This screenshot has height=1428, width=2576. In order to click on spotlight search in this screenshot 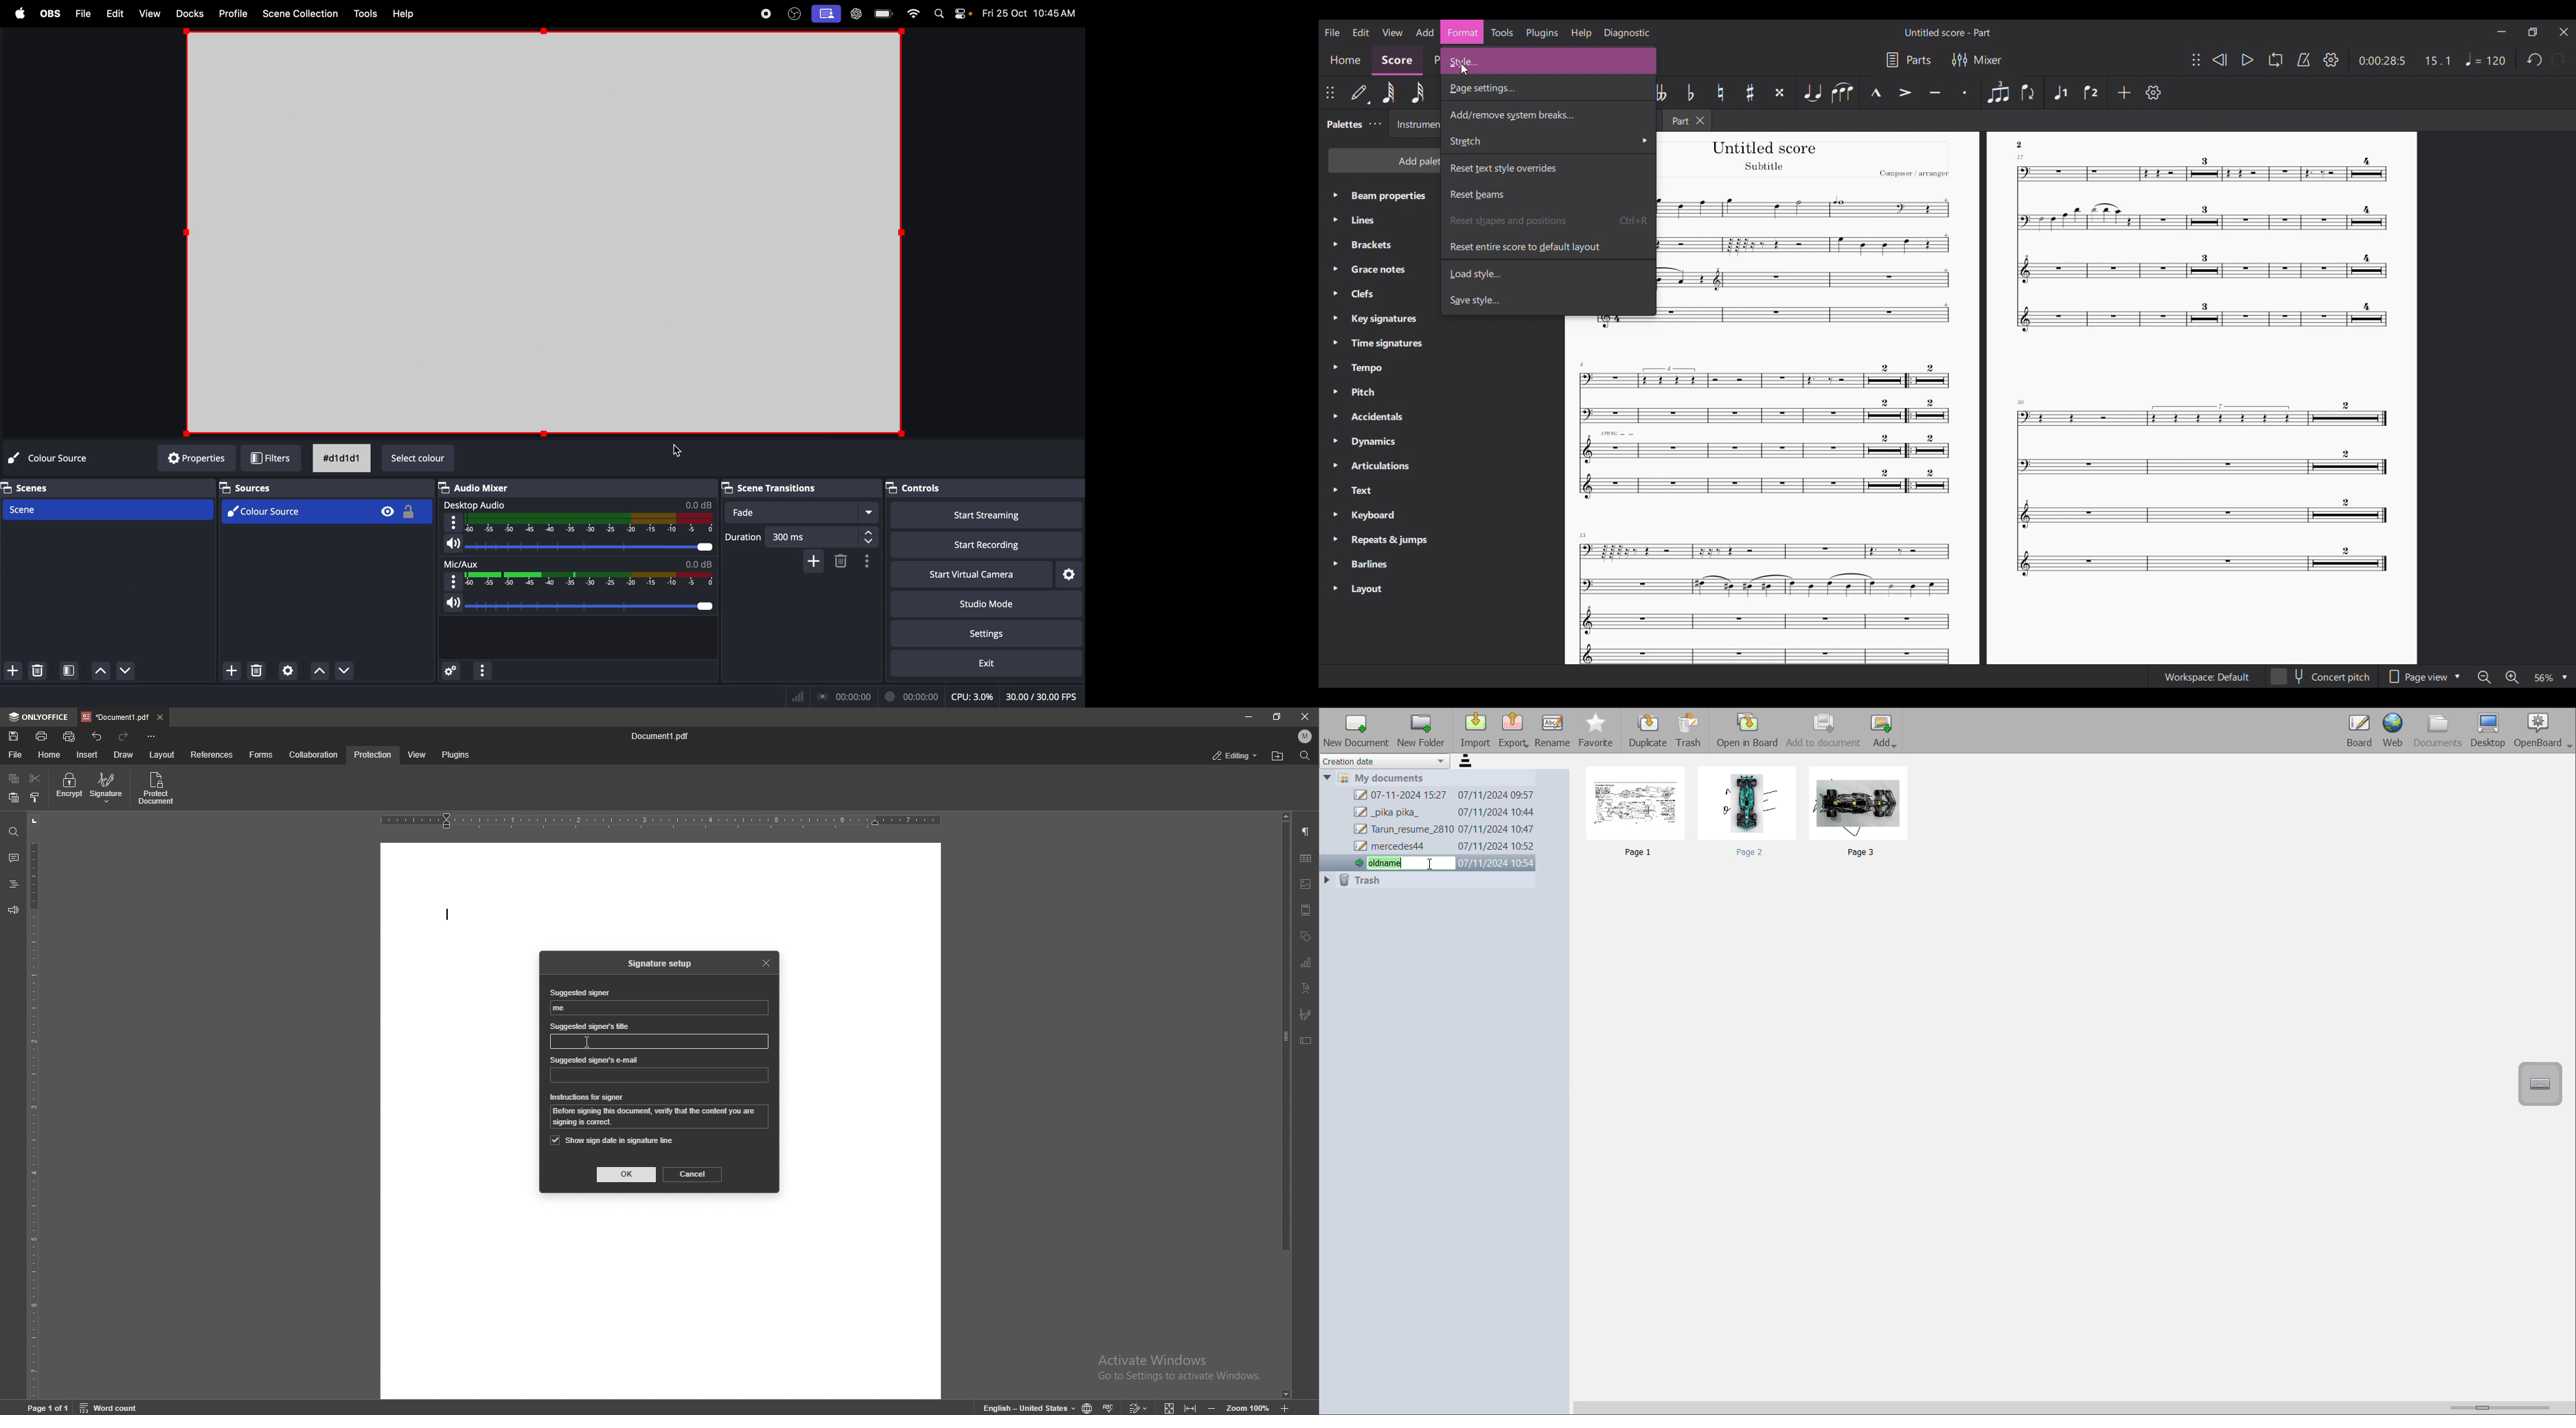, I will do `click(939, 15)`.